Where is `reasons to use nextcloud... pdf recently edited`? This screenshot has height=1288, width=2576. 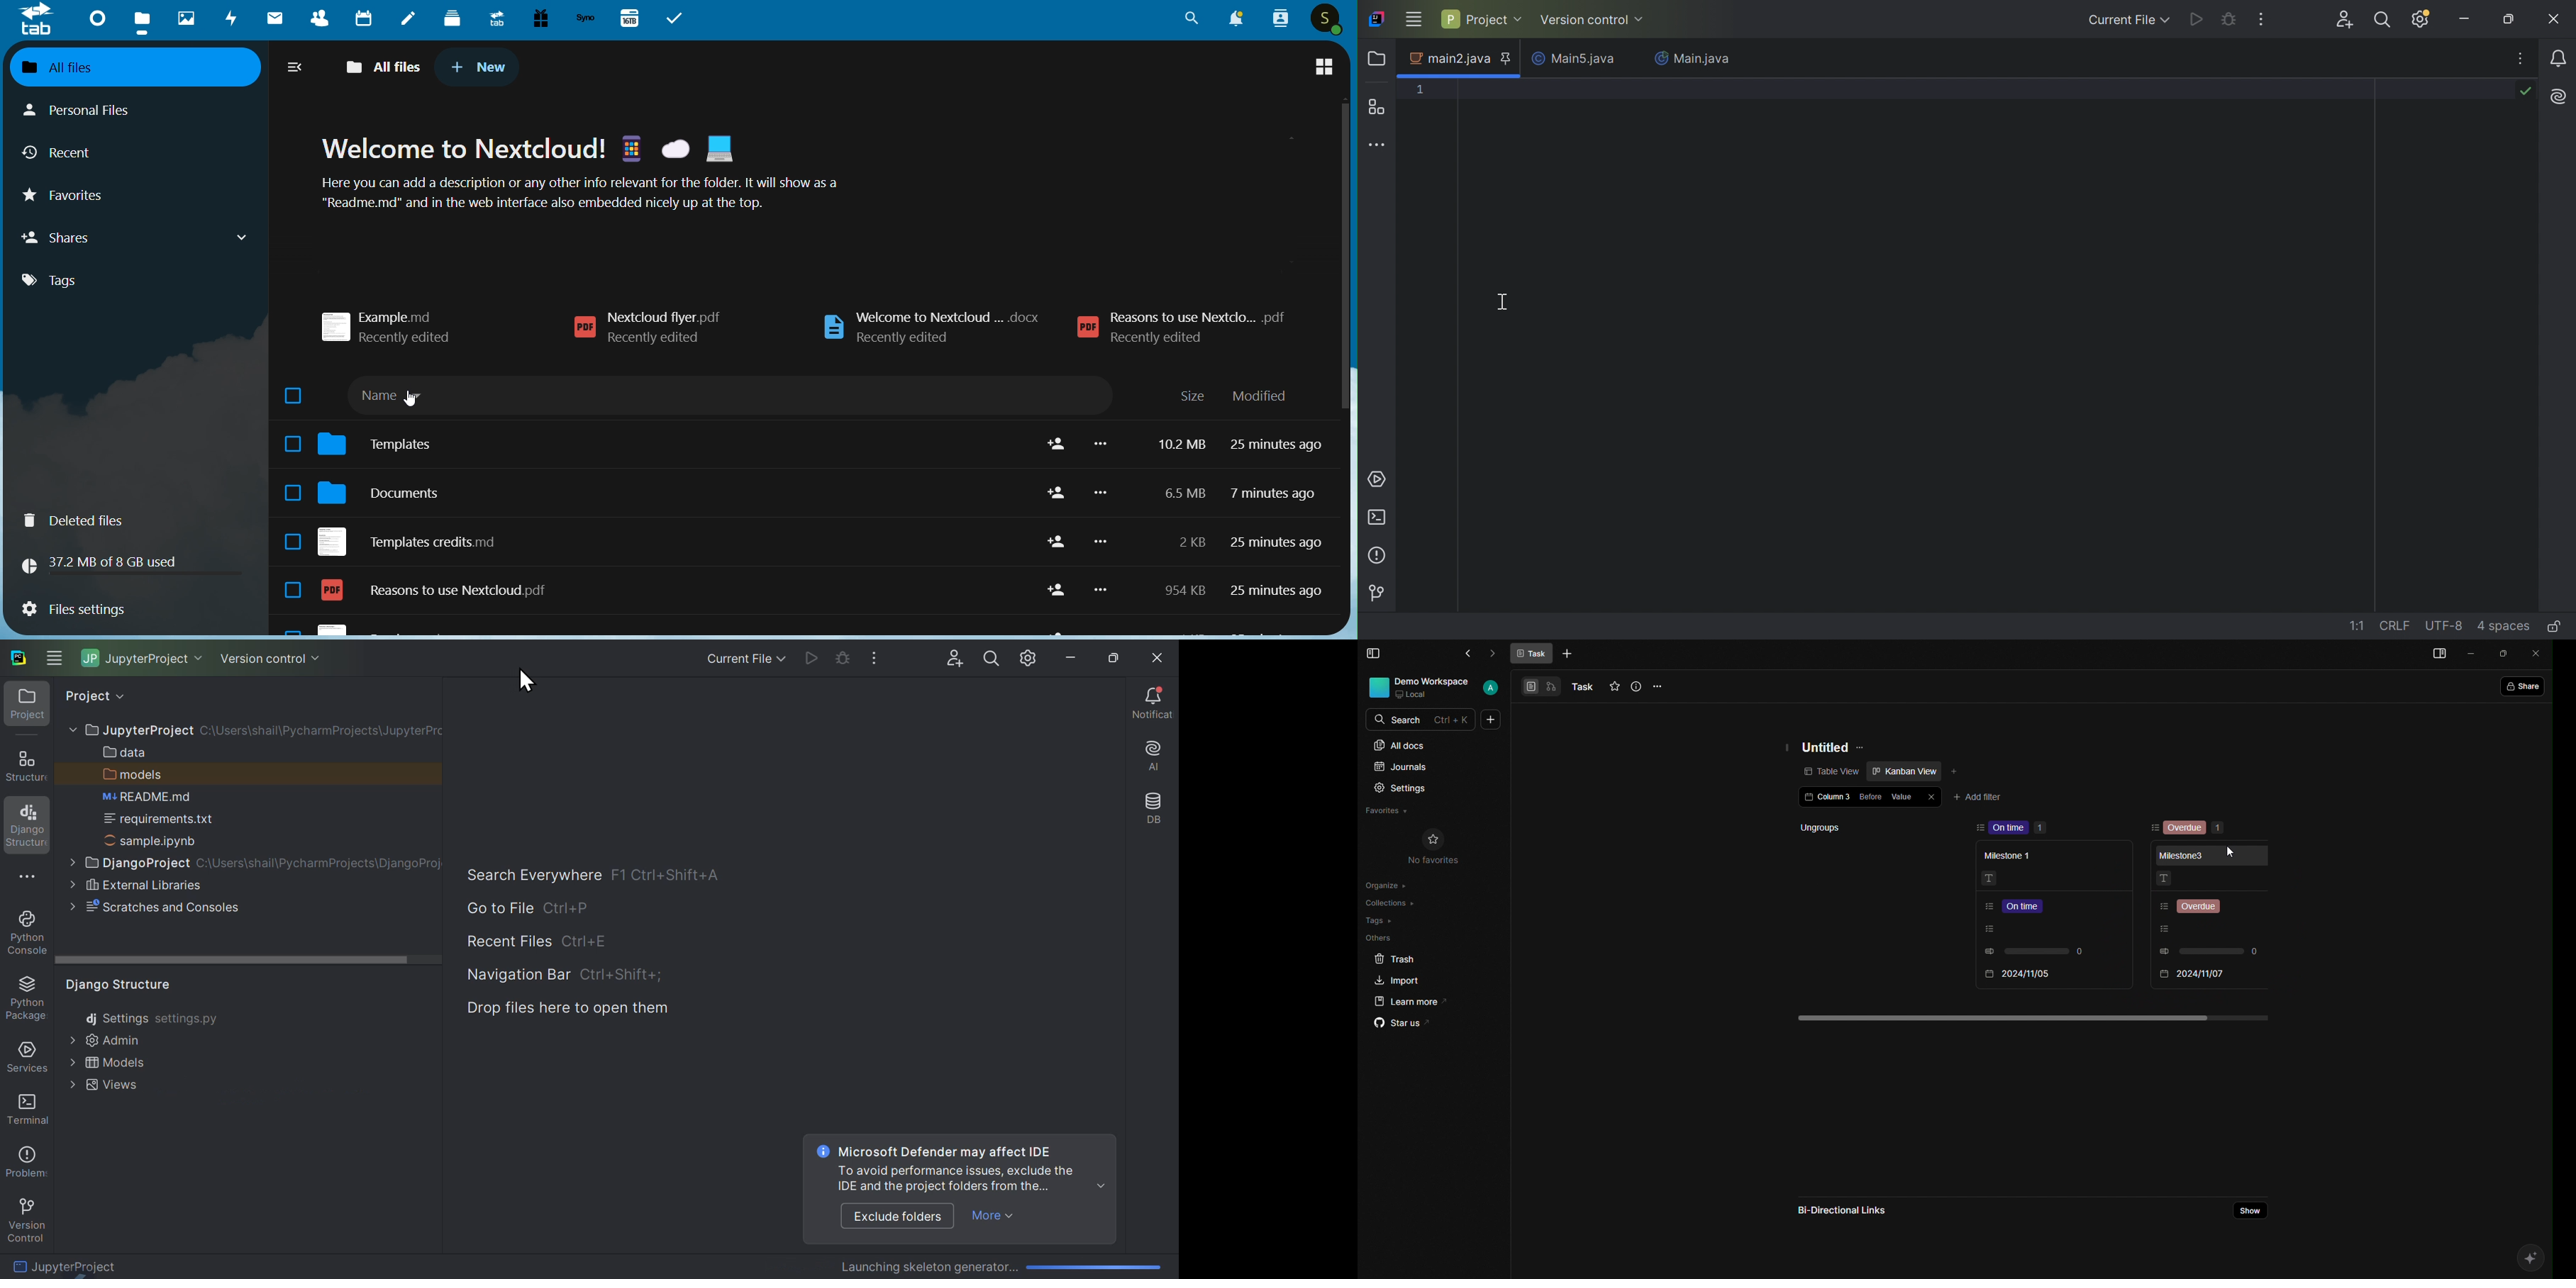
reasons to use nextcloud... pdf recently edited is located at coordinates (1195, 321).